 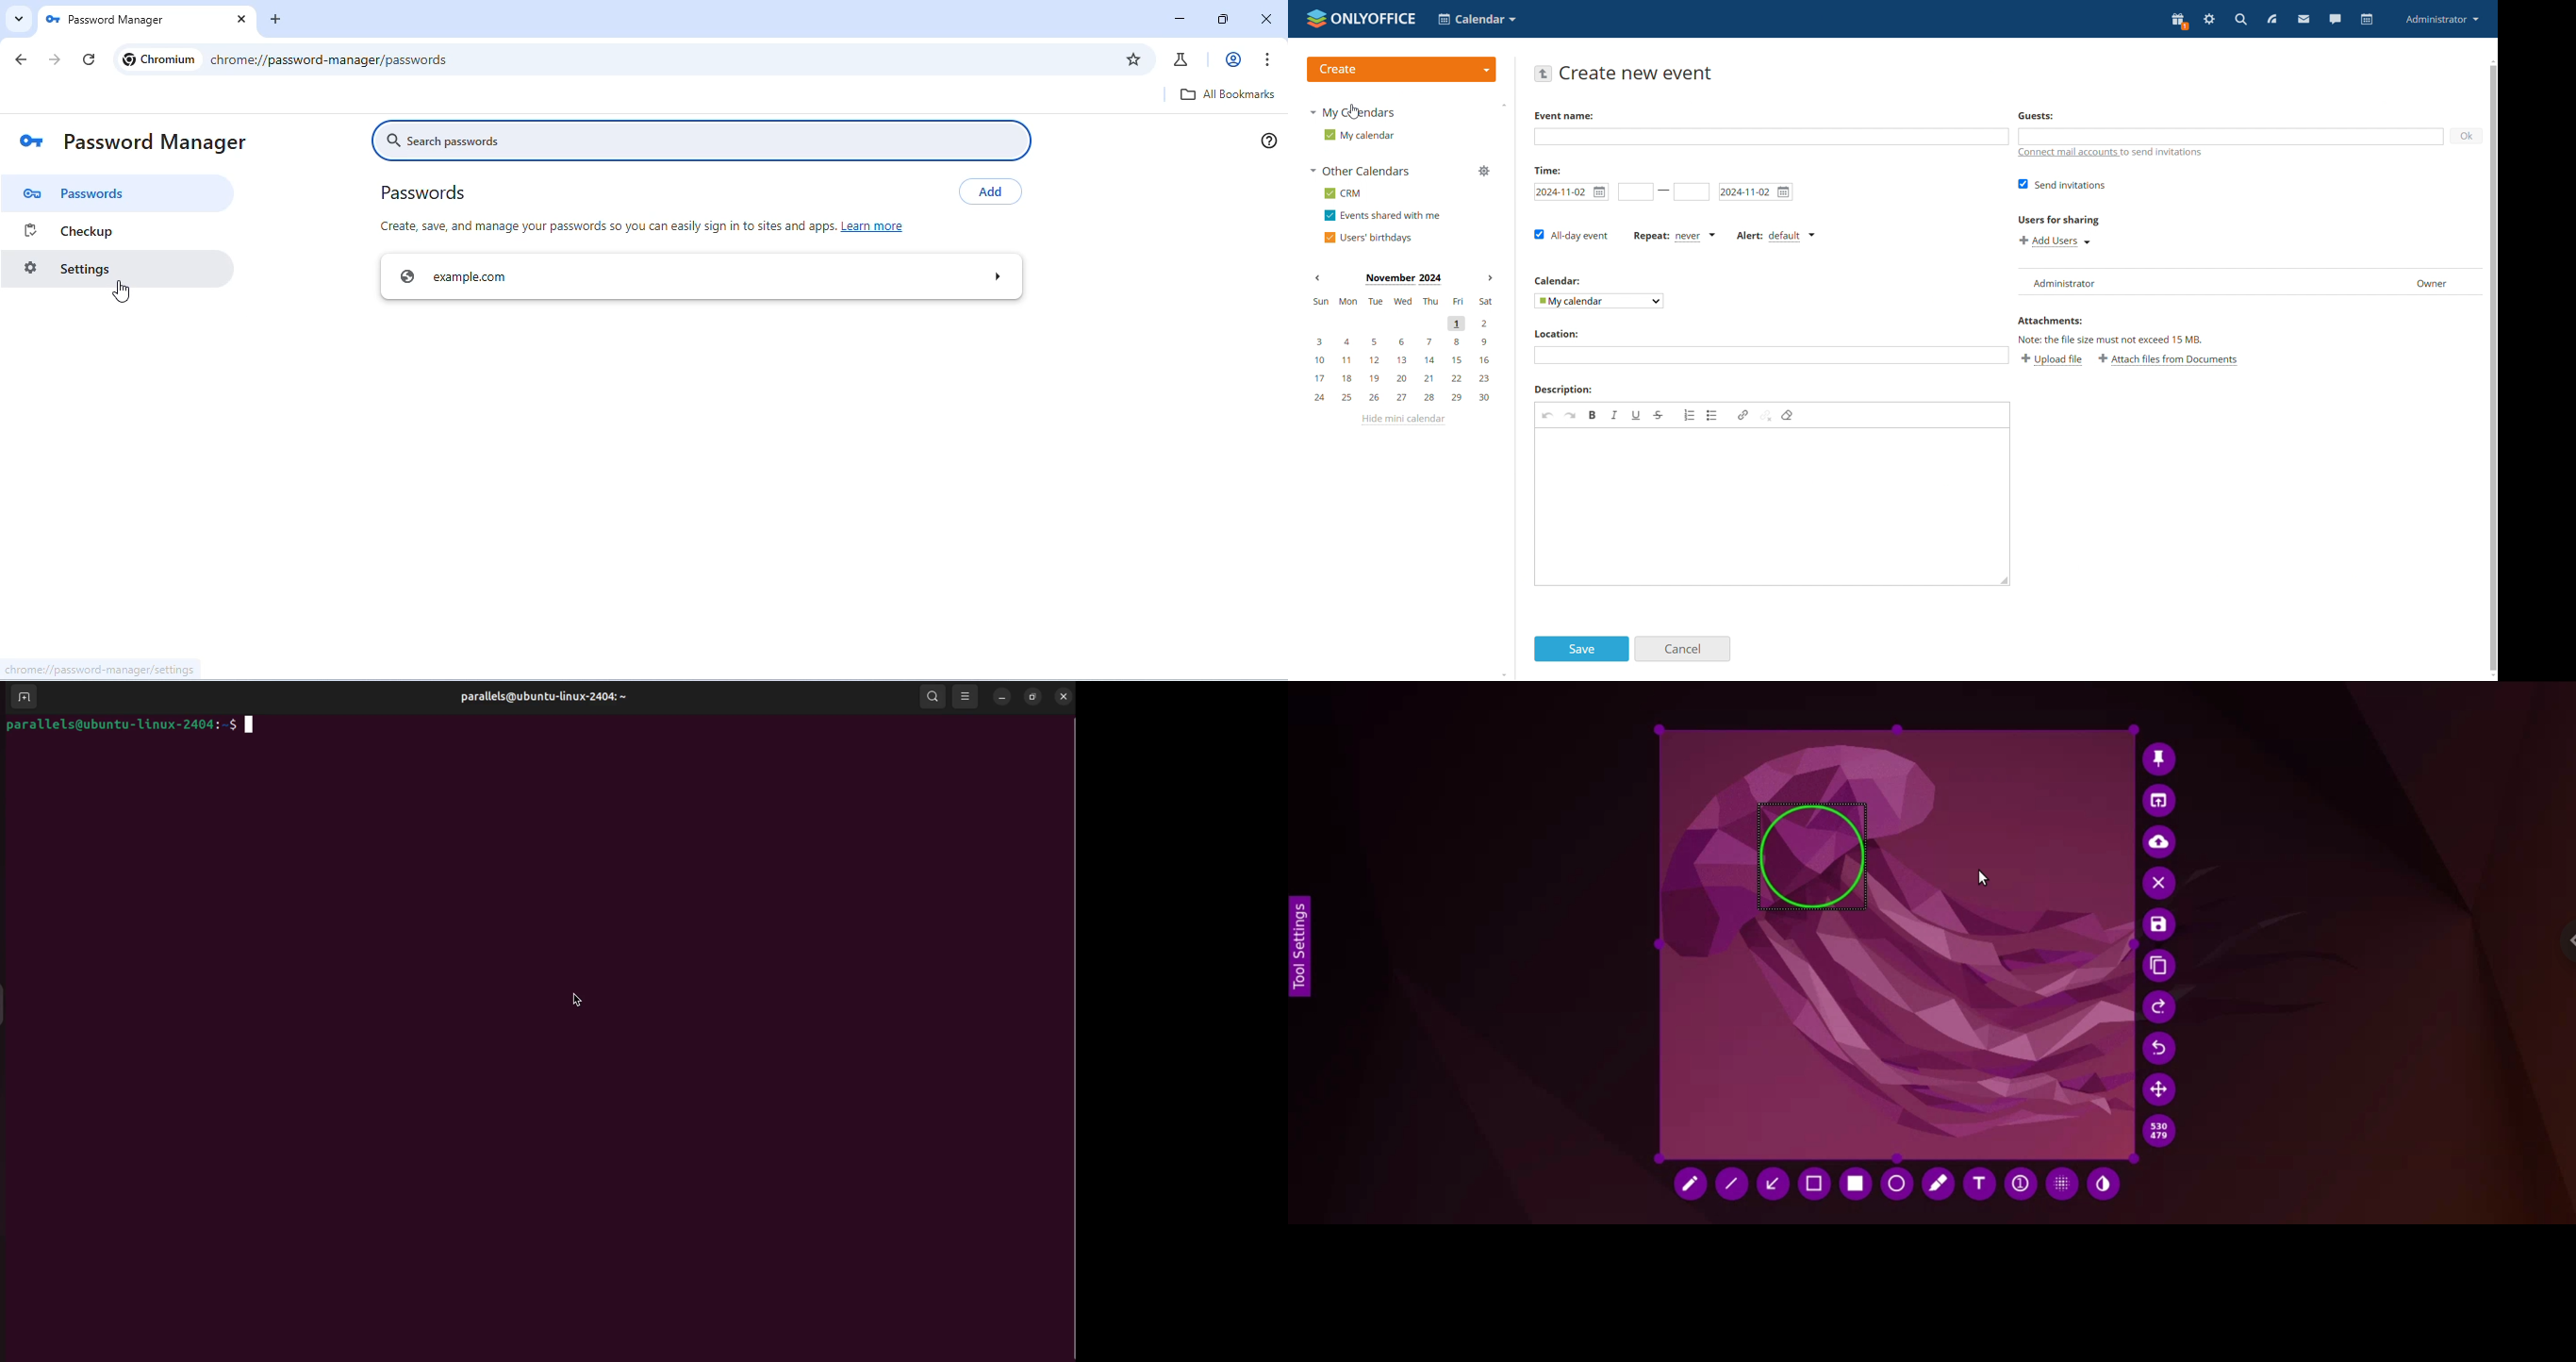 What do you see at coordinates (1684, 649) in the screenshot?
I see `cancel` at bounding box center [1684, 649].